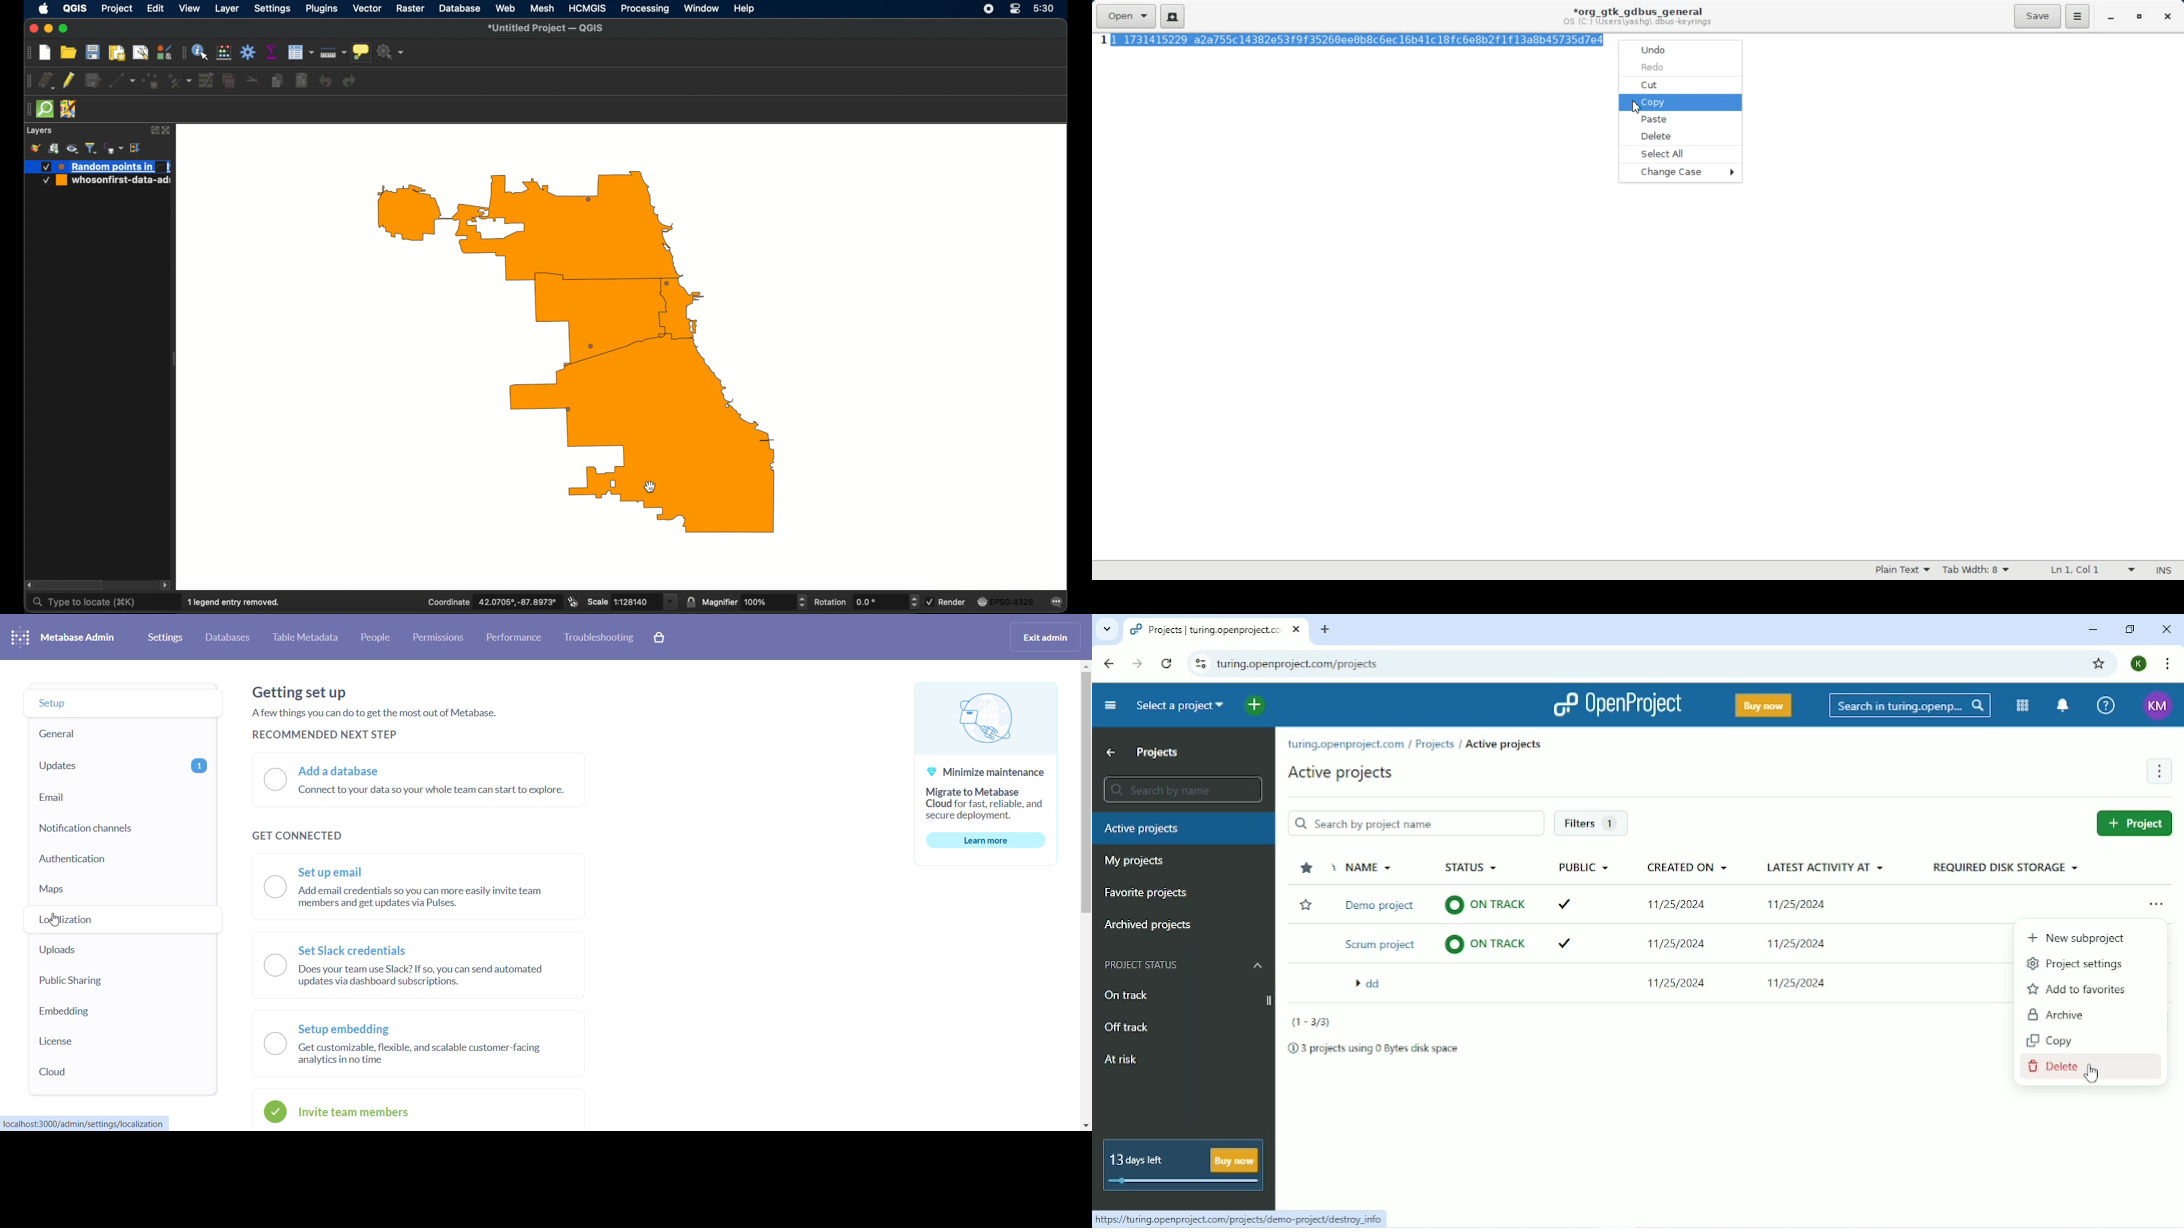  What do you see at coordinates (46, 81) in the screenshot?
I see `current edits` at bounding box center [46, 81].